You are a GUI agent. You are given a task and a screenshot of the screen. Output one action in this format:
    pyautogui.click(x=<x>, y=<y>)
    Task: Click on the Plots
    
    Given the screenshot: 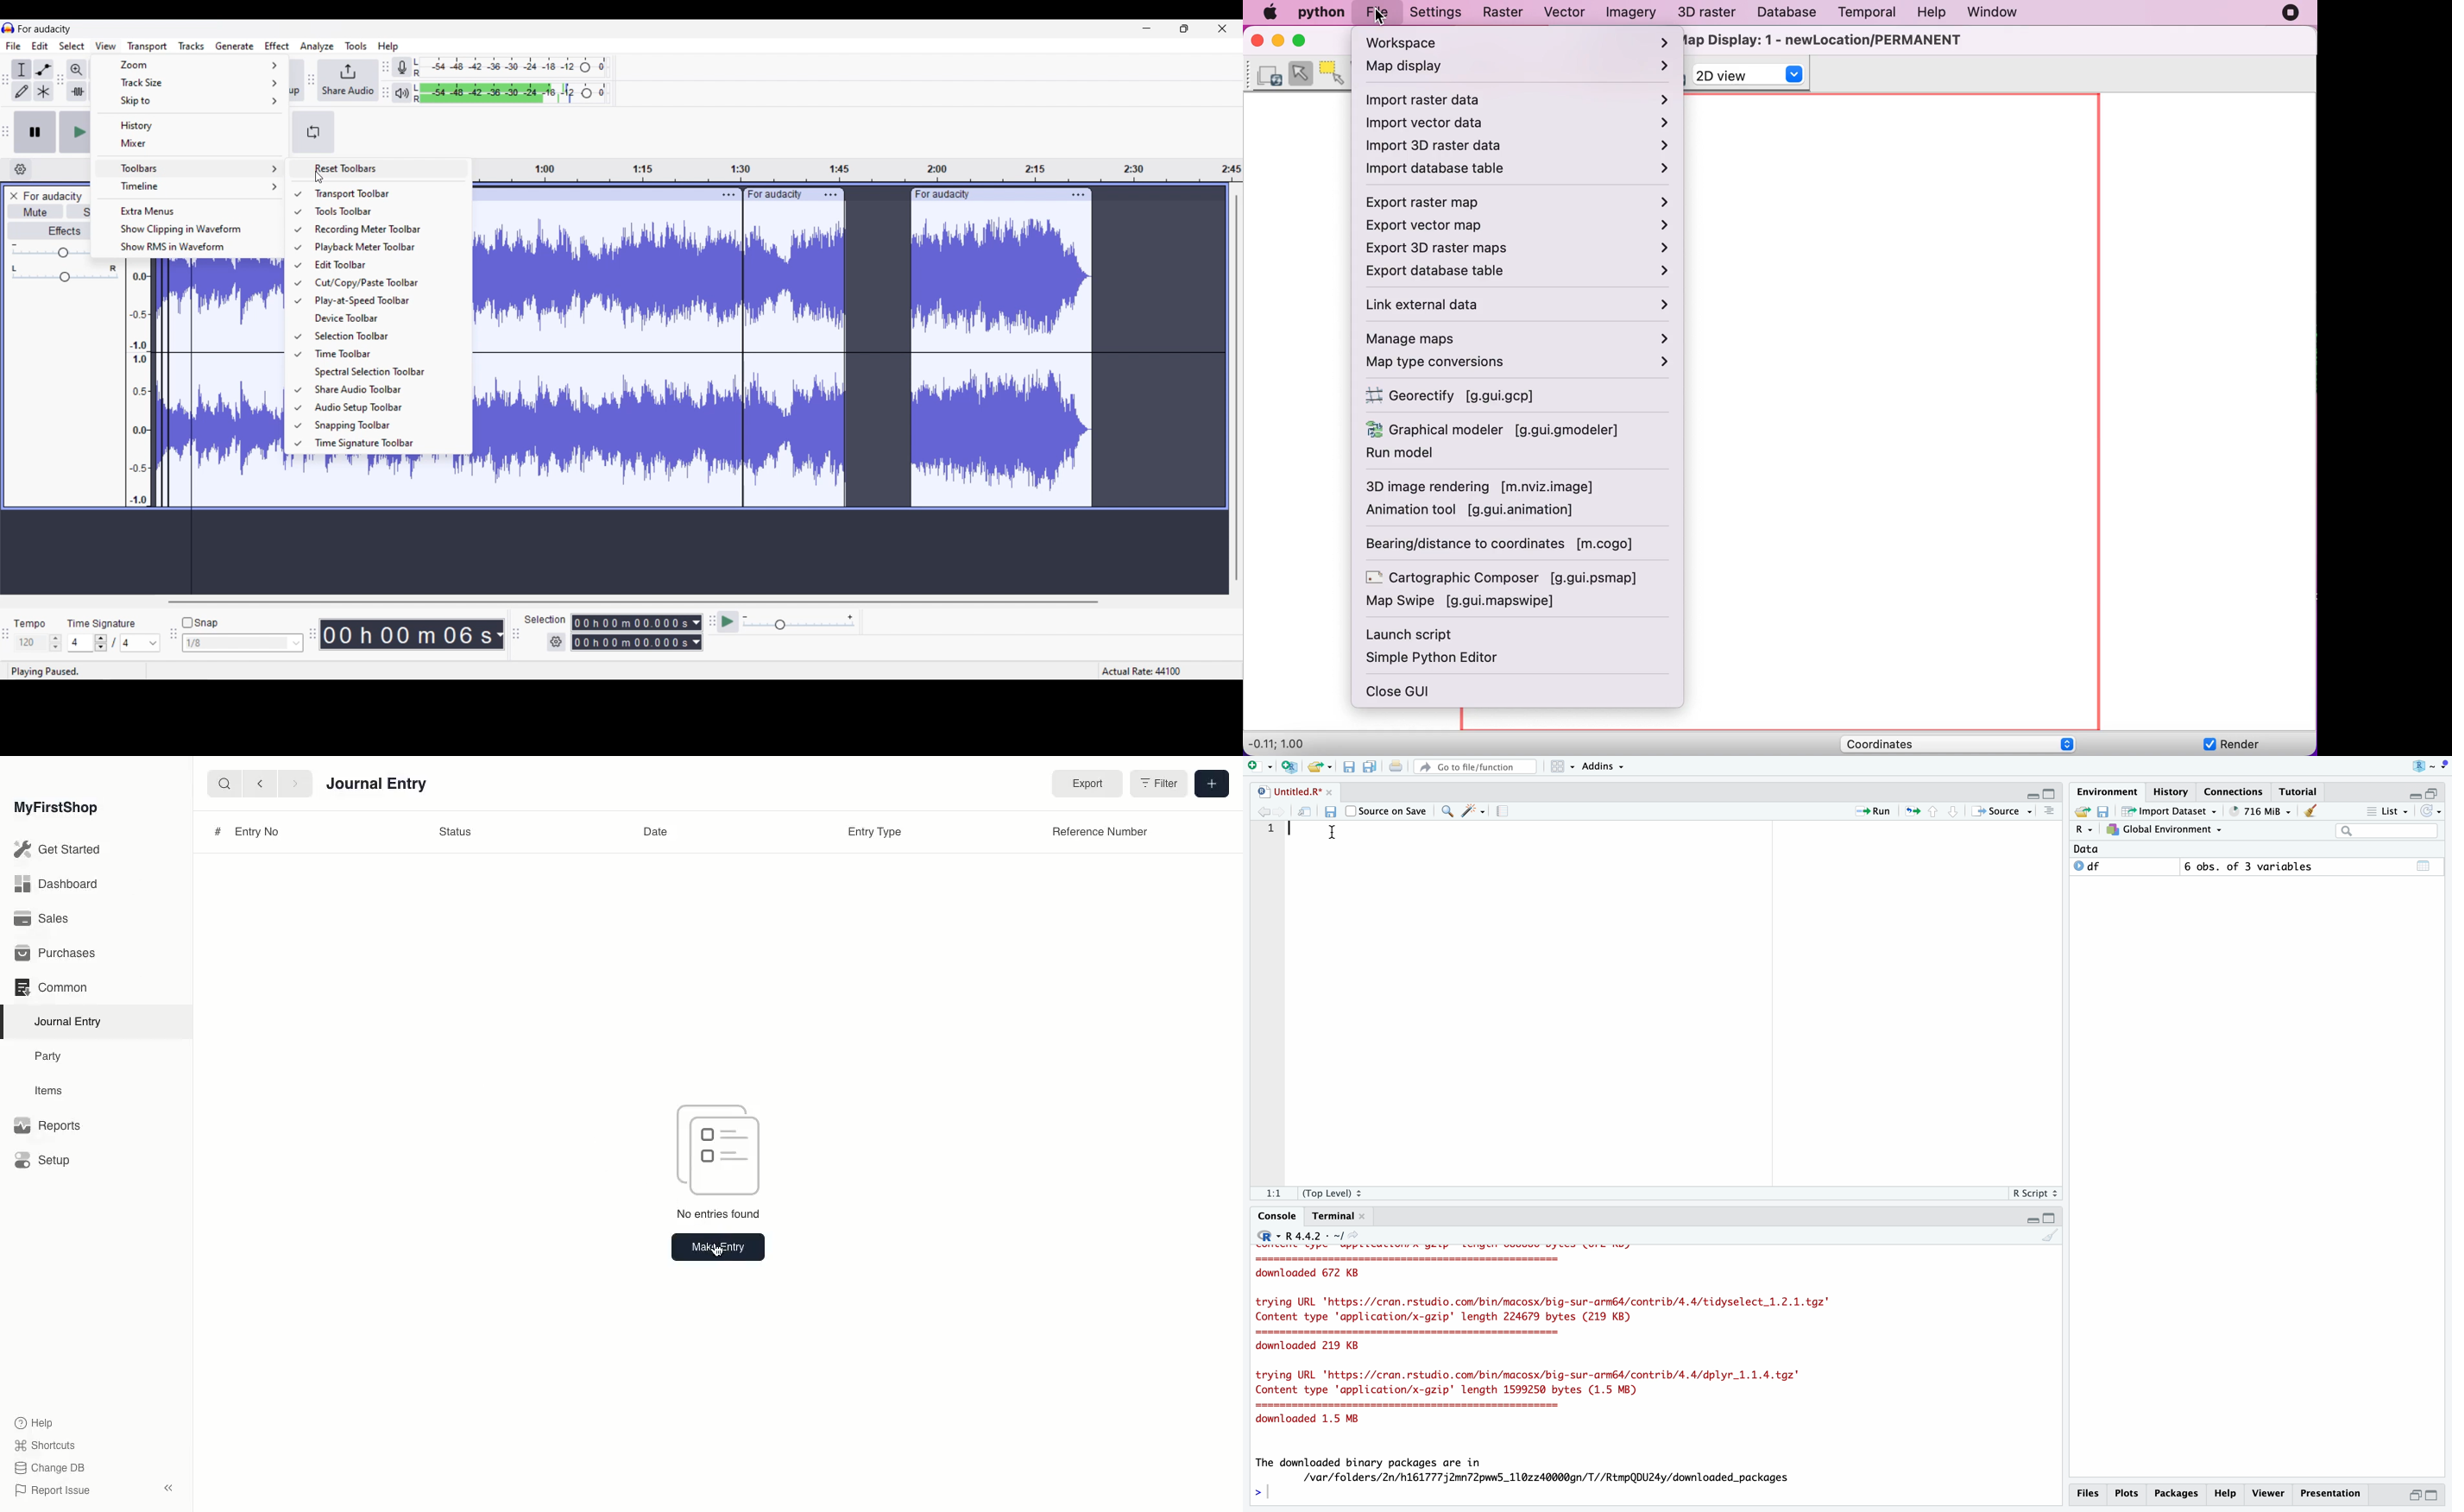 What is the action you would take?
    pyautogui.click(x=2129, y=1494)
    